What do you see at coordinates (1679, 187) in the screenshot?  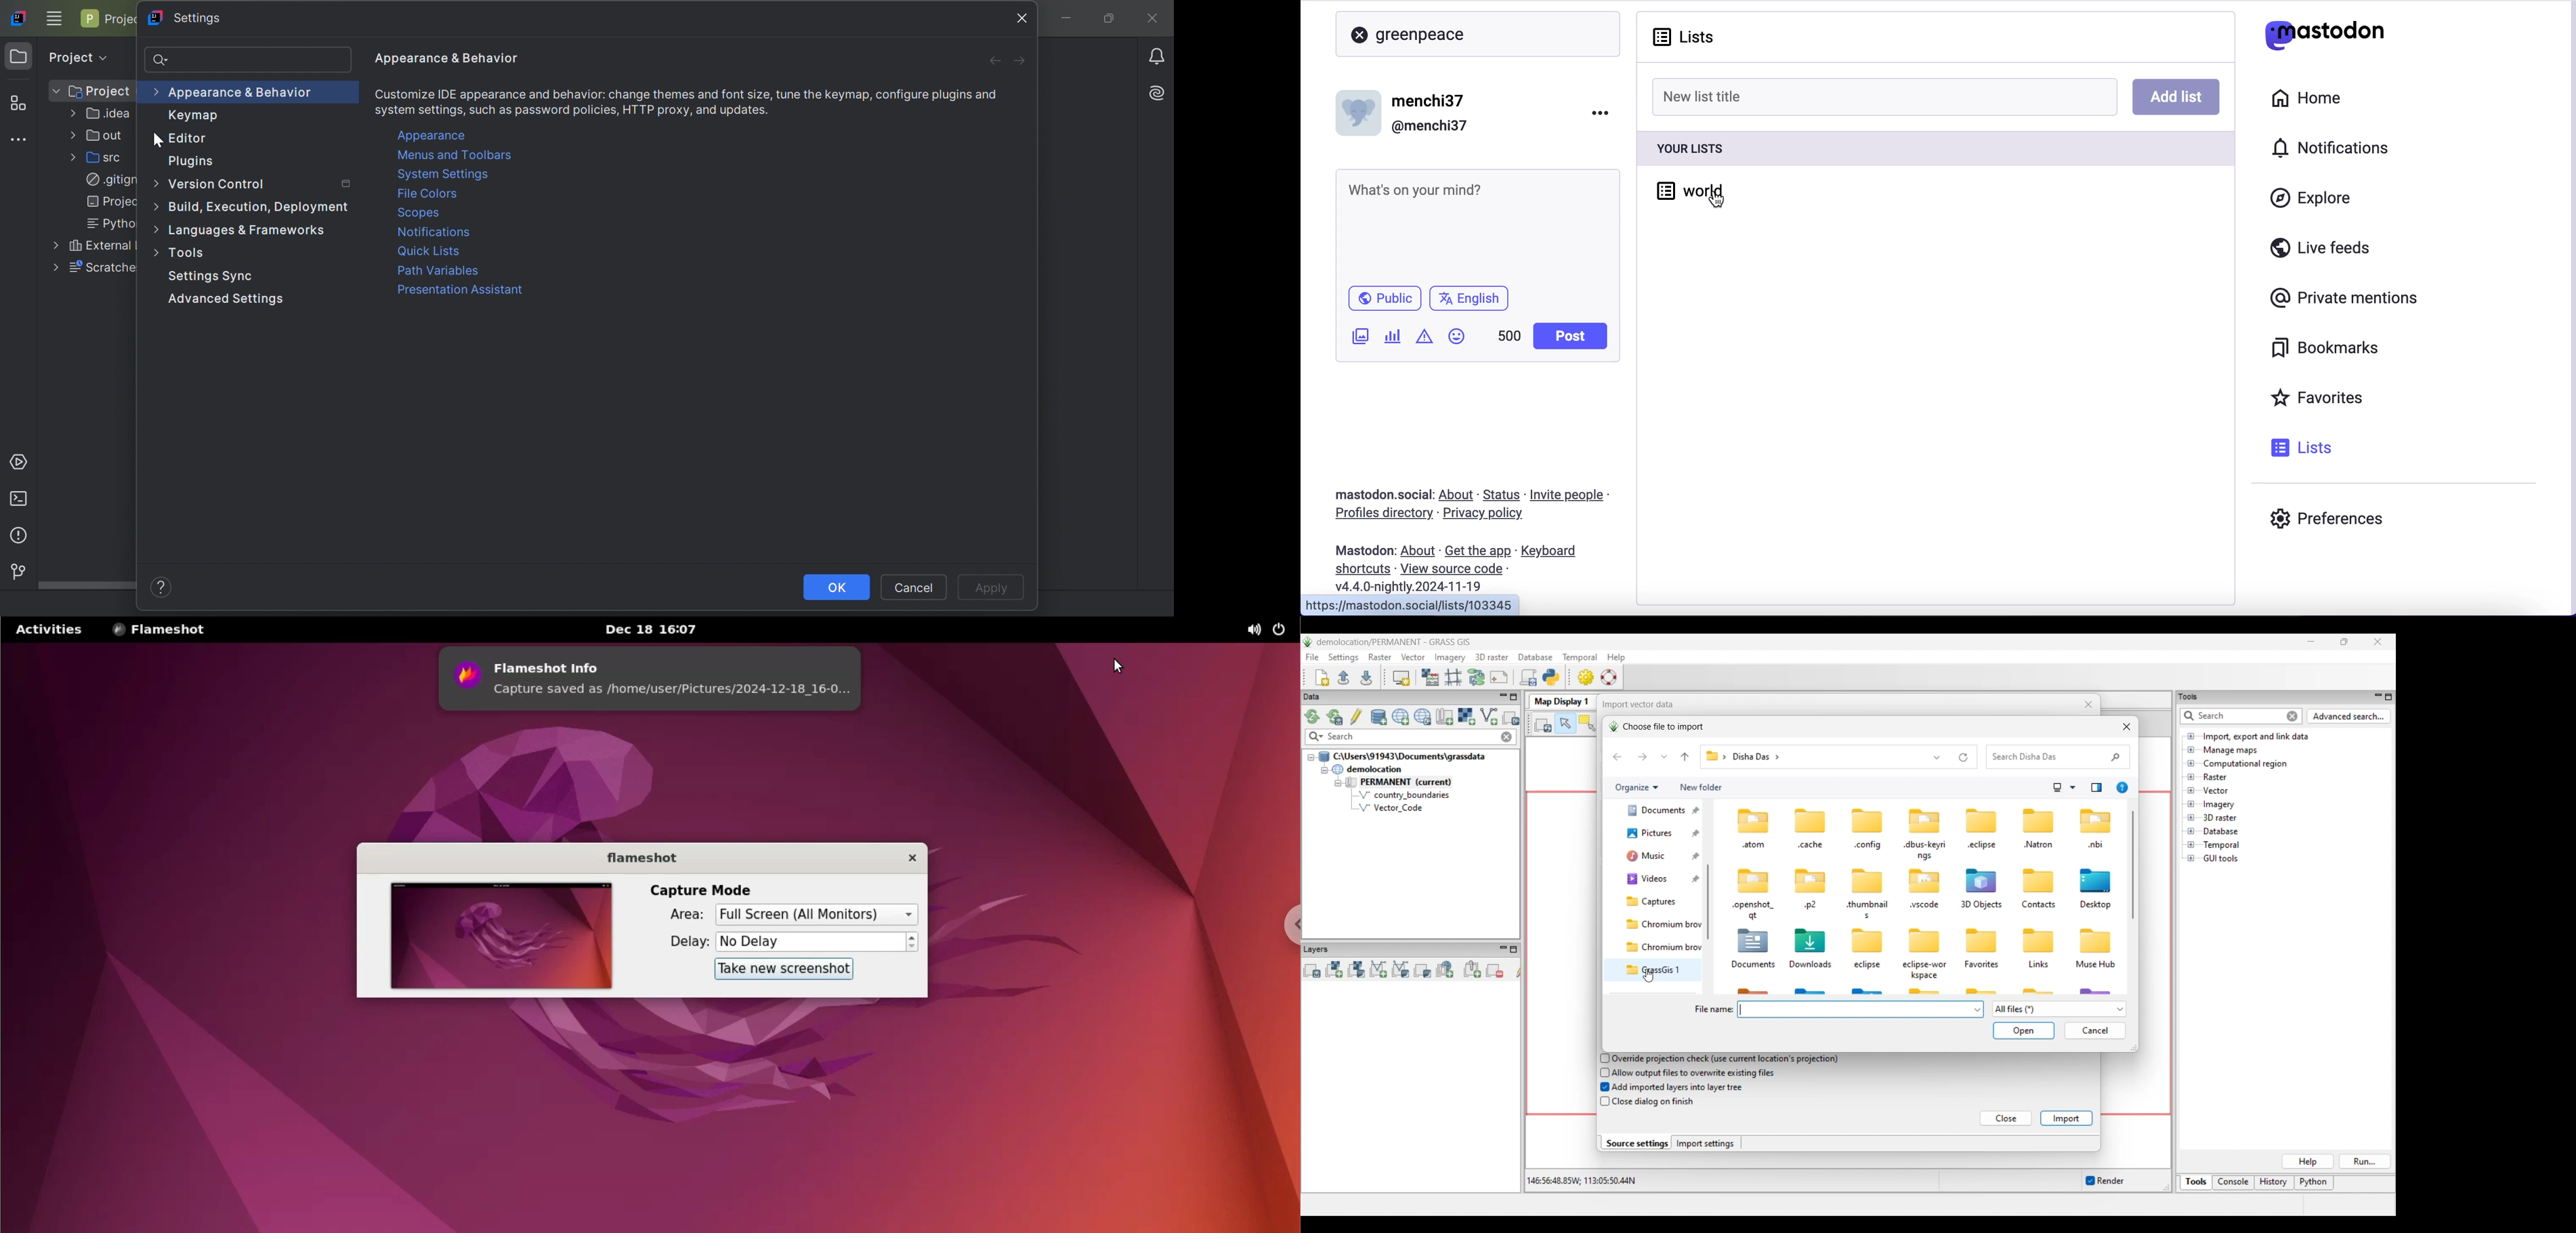 I see `world` at bounding box center [1679, 187].